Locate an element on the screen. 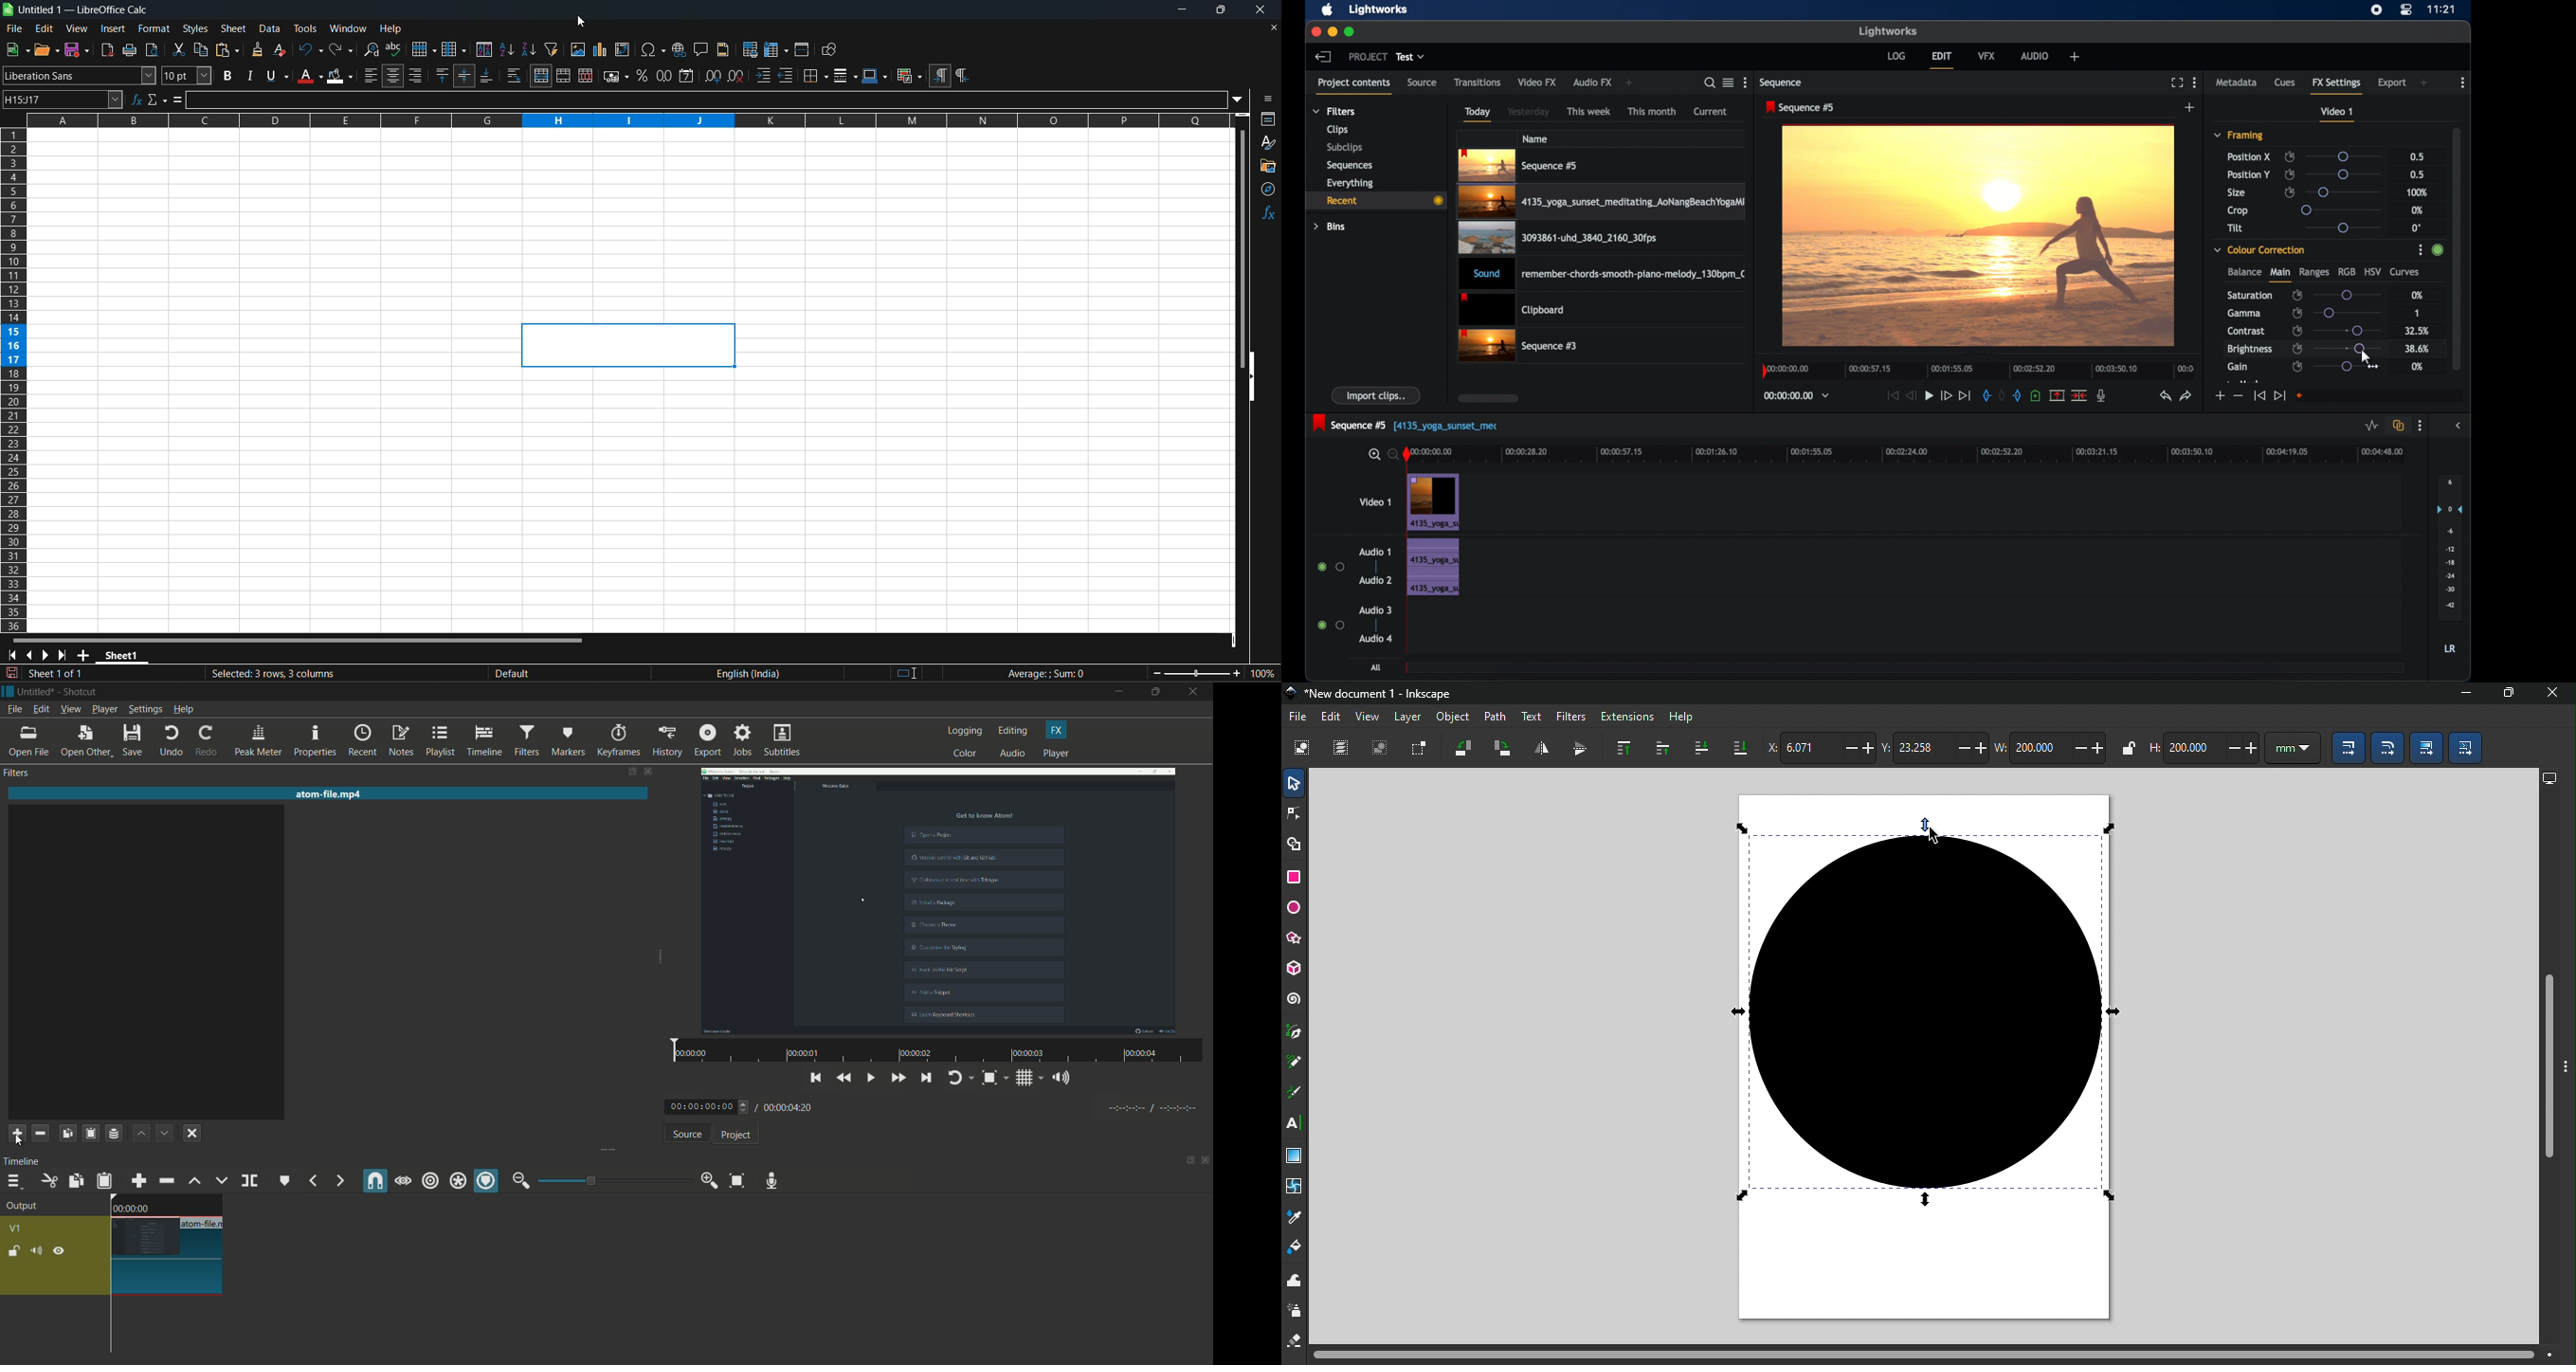  skip to the next point is located at coordinates (926, 1079).